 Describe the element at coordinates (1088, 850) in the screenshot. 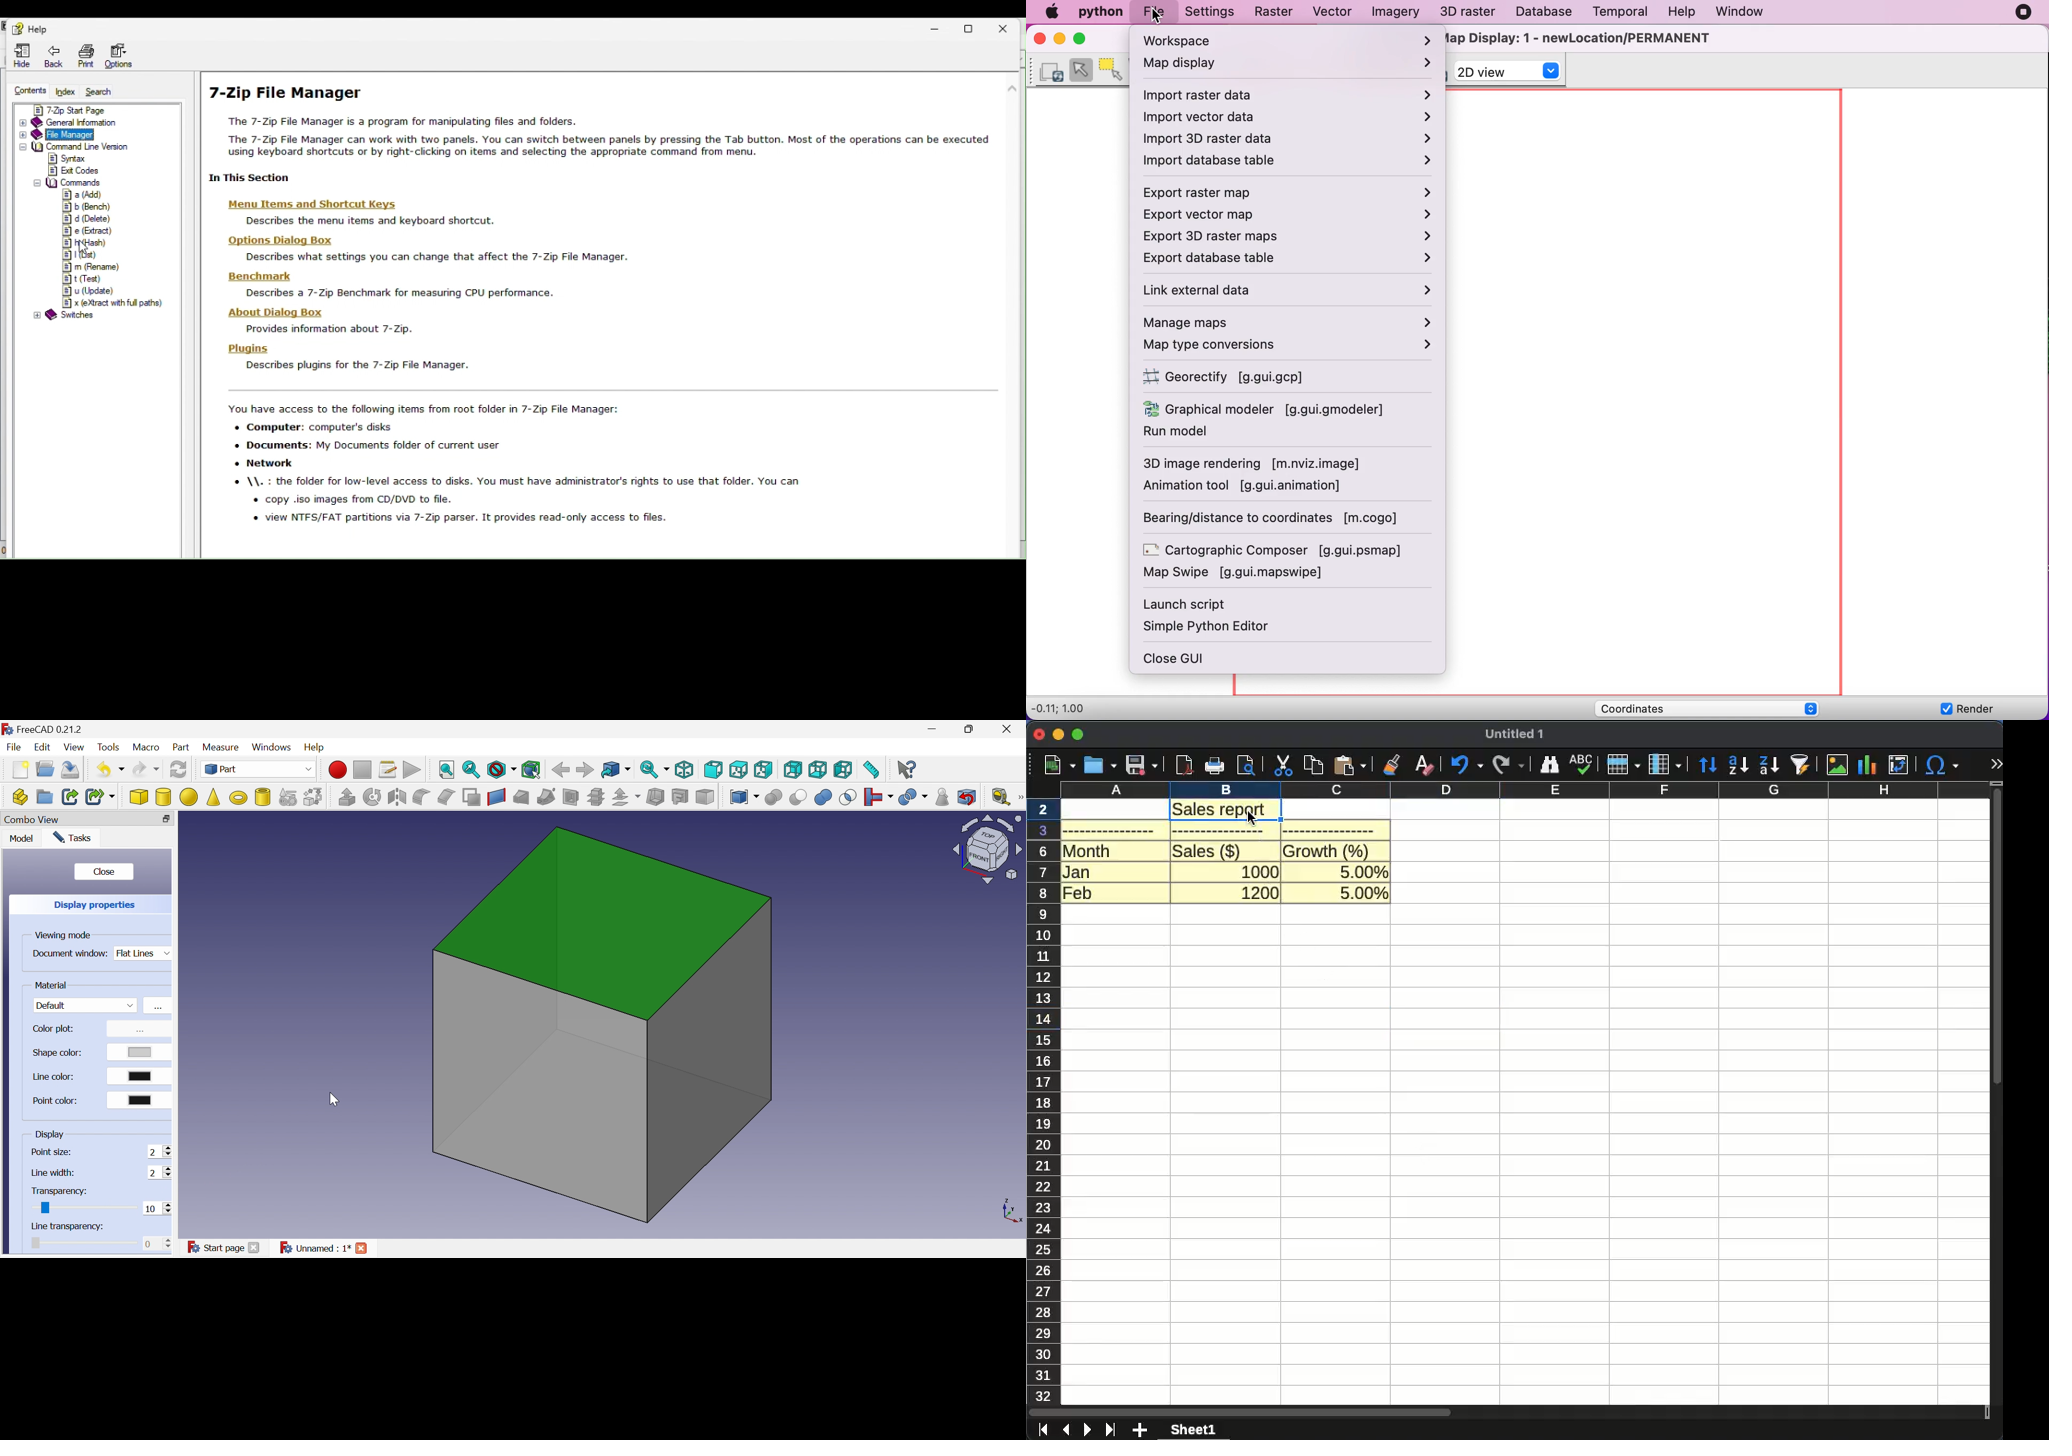

I see `month` at that location.